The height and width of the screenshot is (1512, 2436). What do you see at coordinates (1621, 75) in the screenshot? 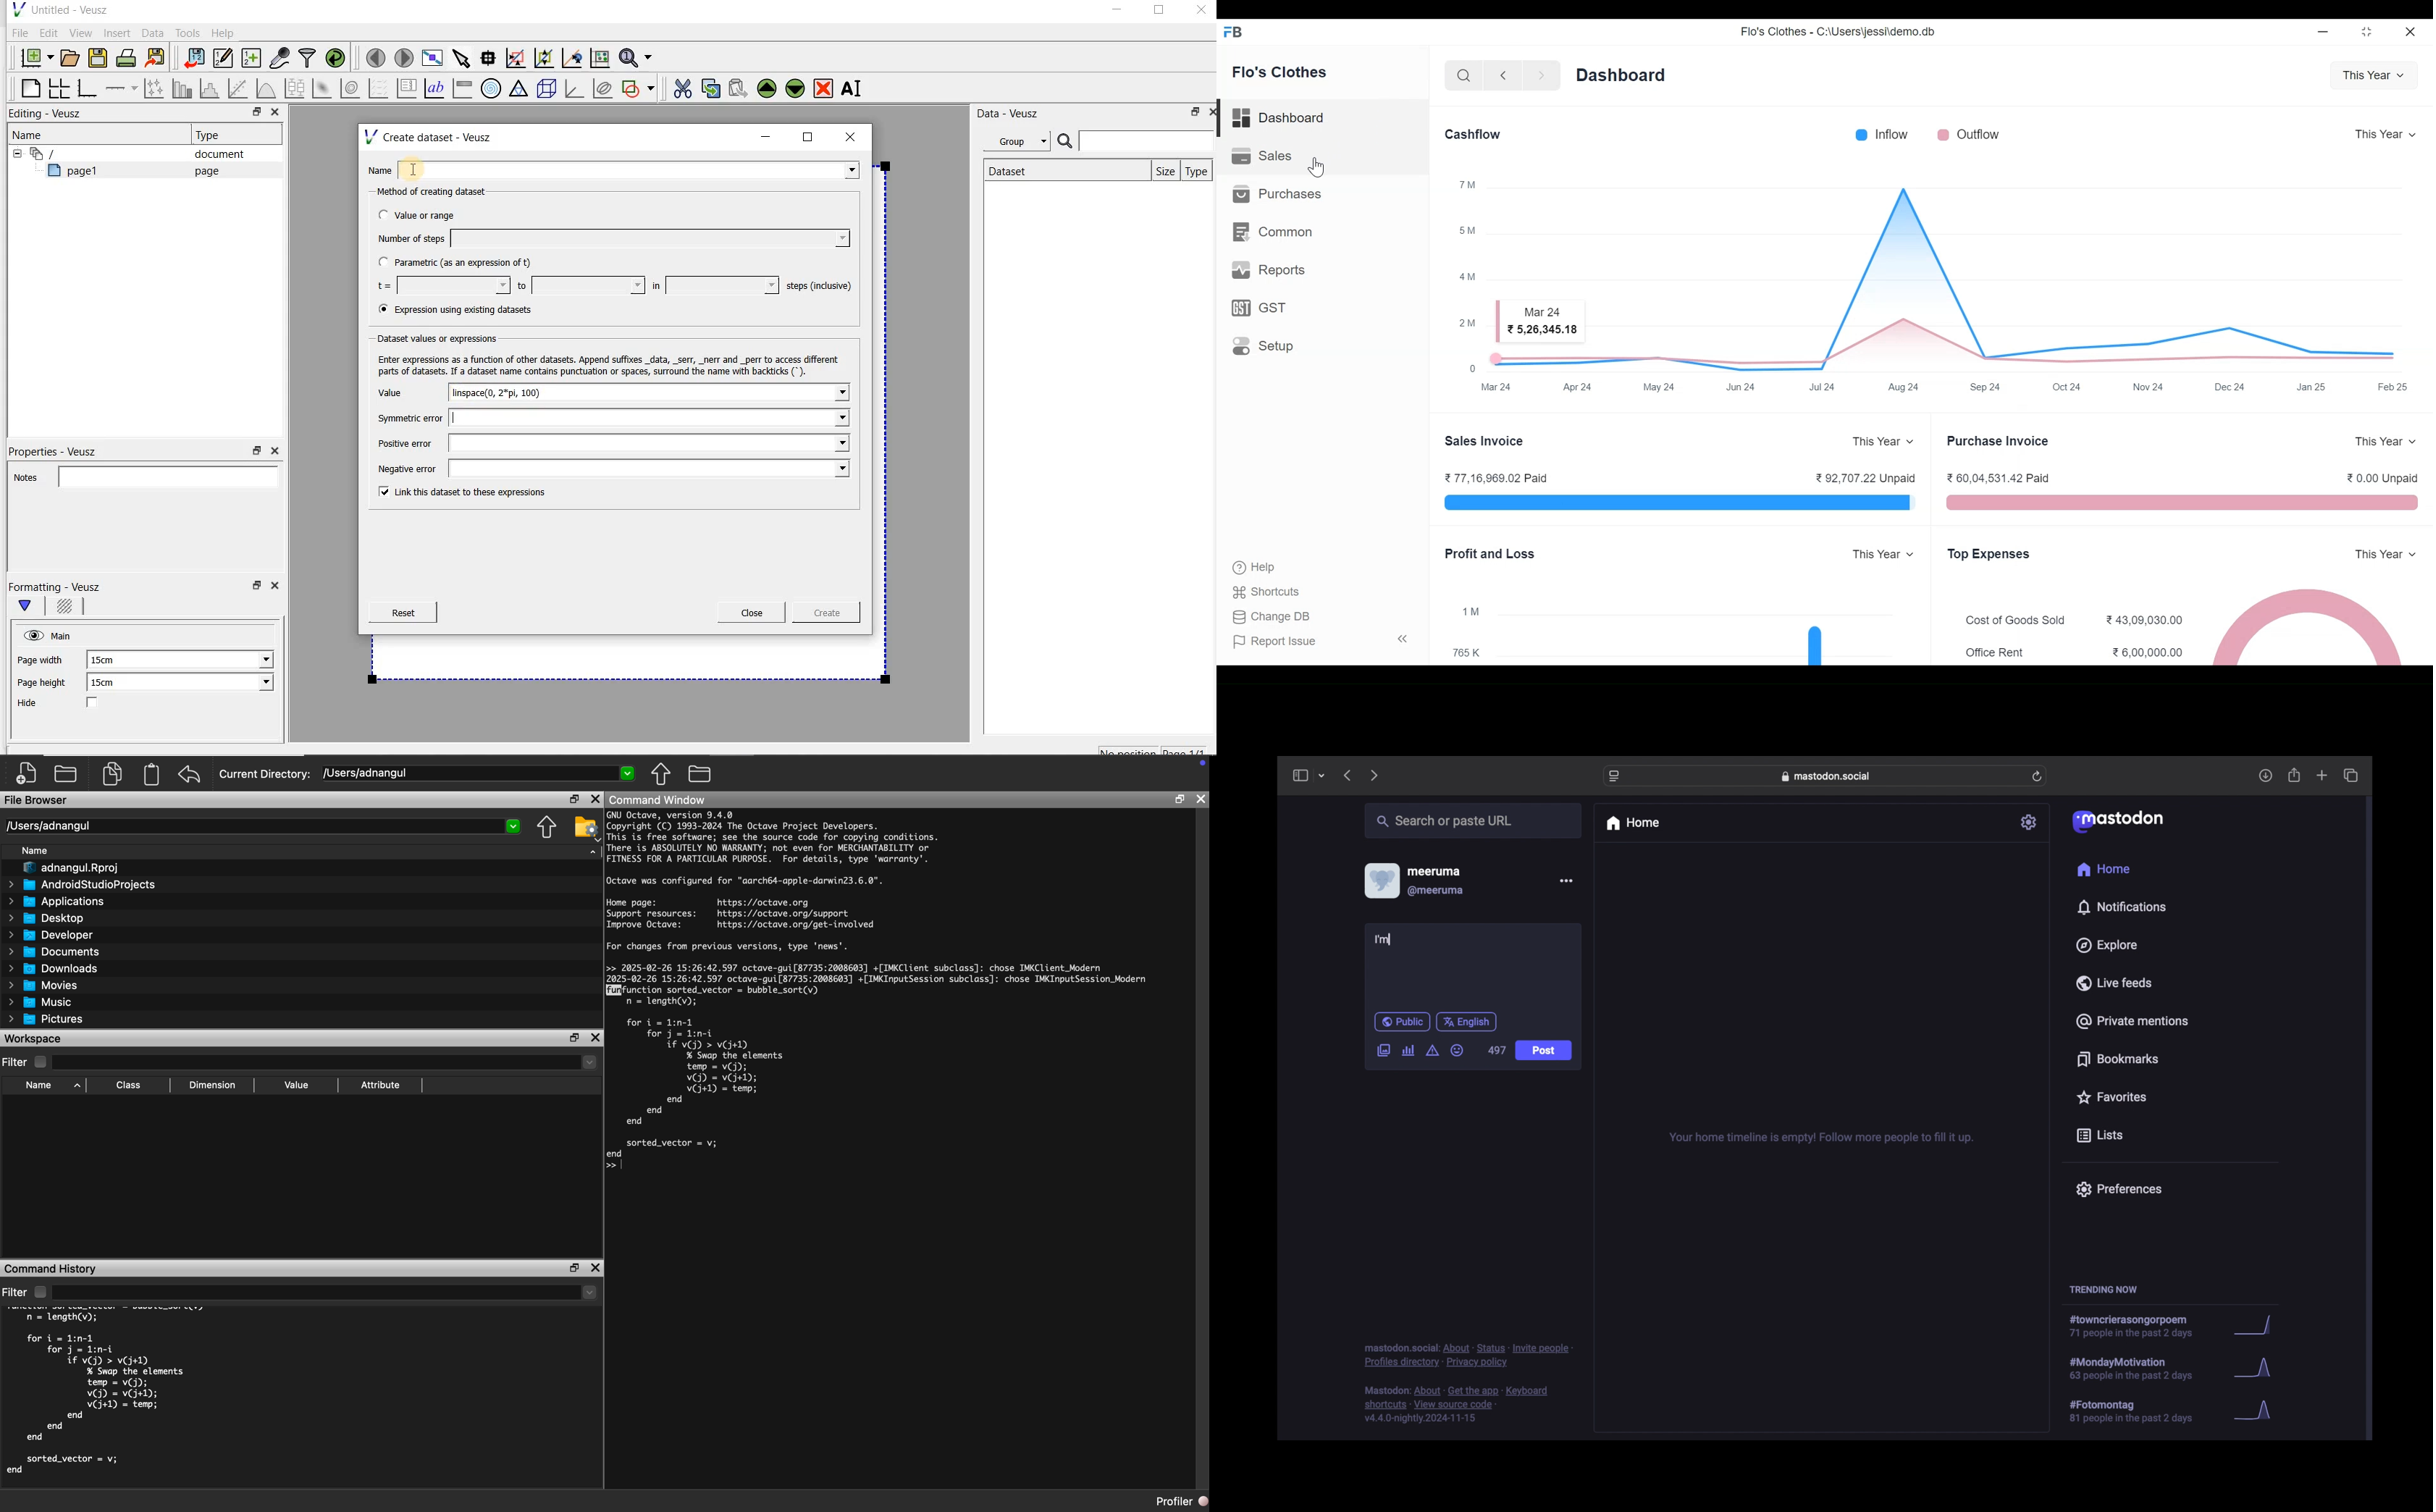
I see `Dashboard` at bounding box center [1621, 75].